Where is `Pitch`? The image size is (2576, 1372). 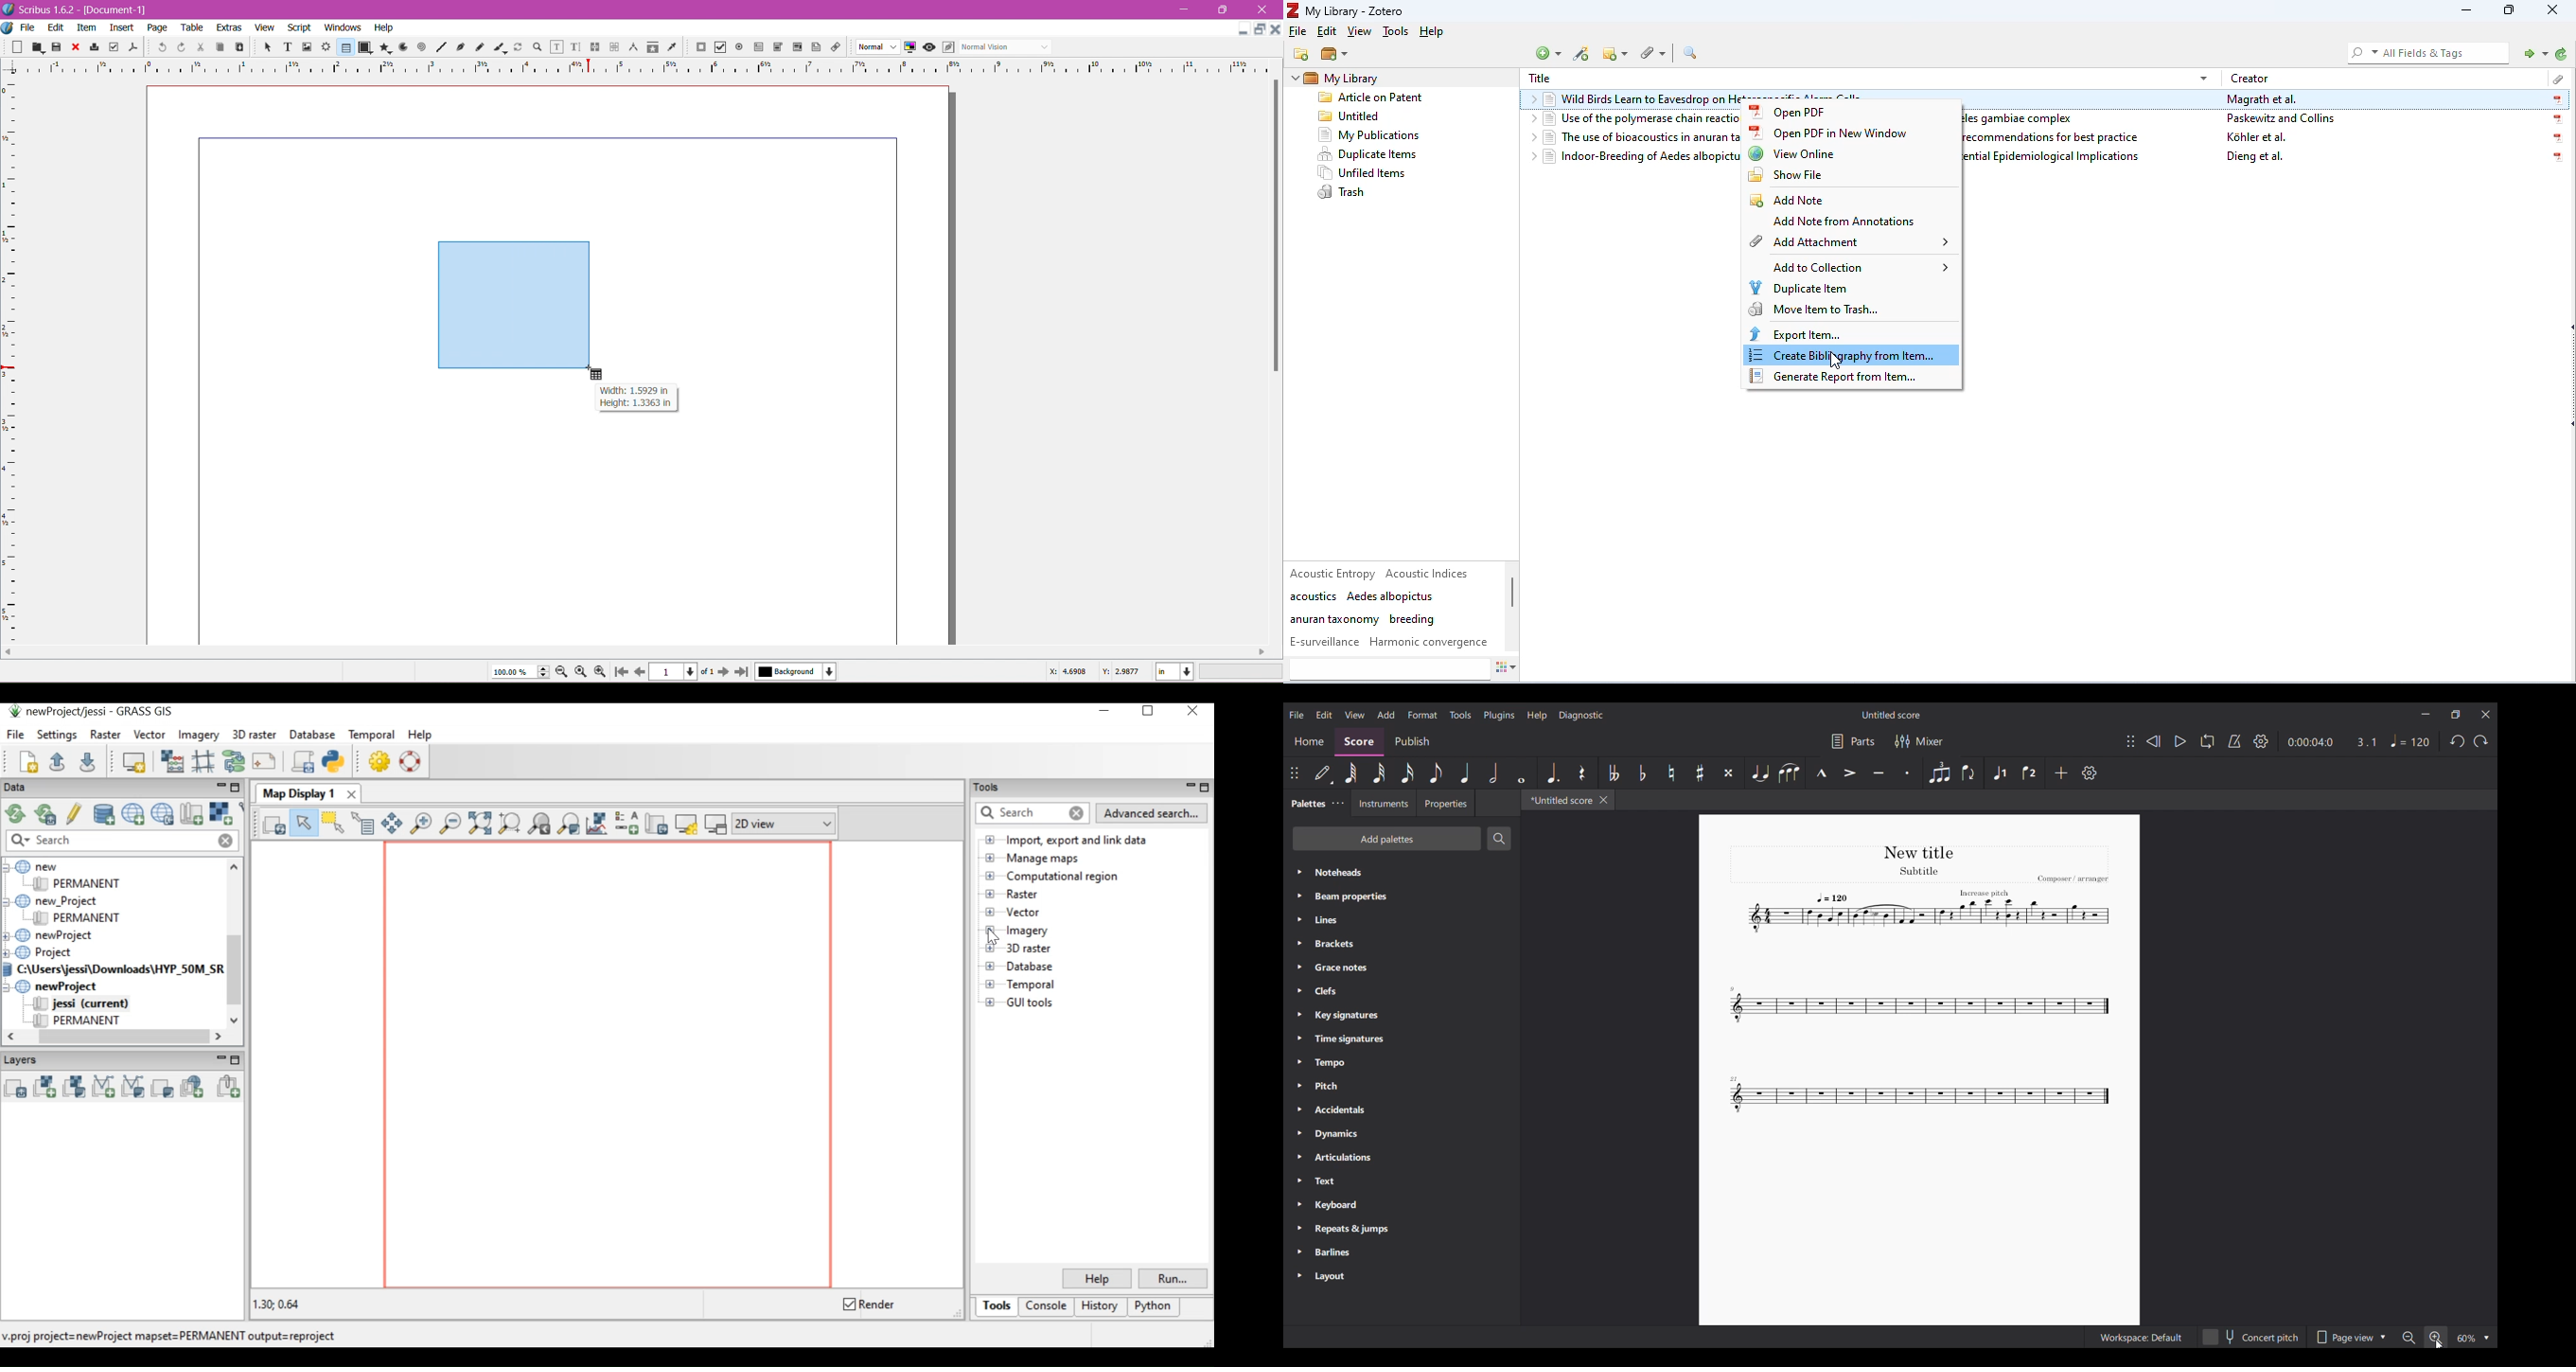
Pitch is located at coordinates (1402, 1086).